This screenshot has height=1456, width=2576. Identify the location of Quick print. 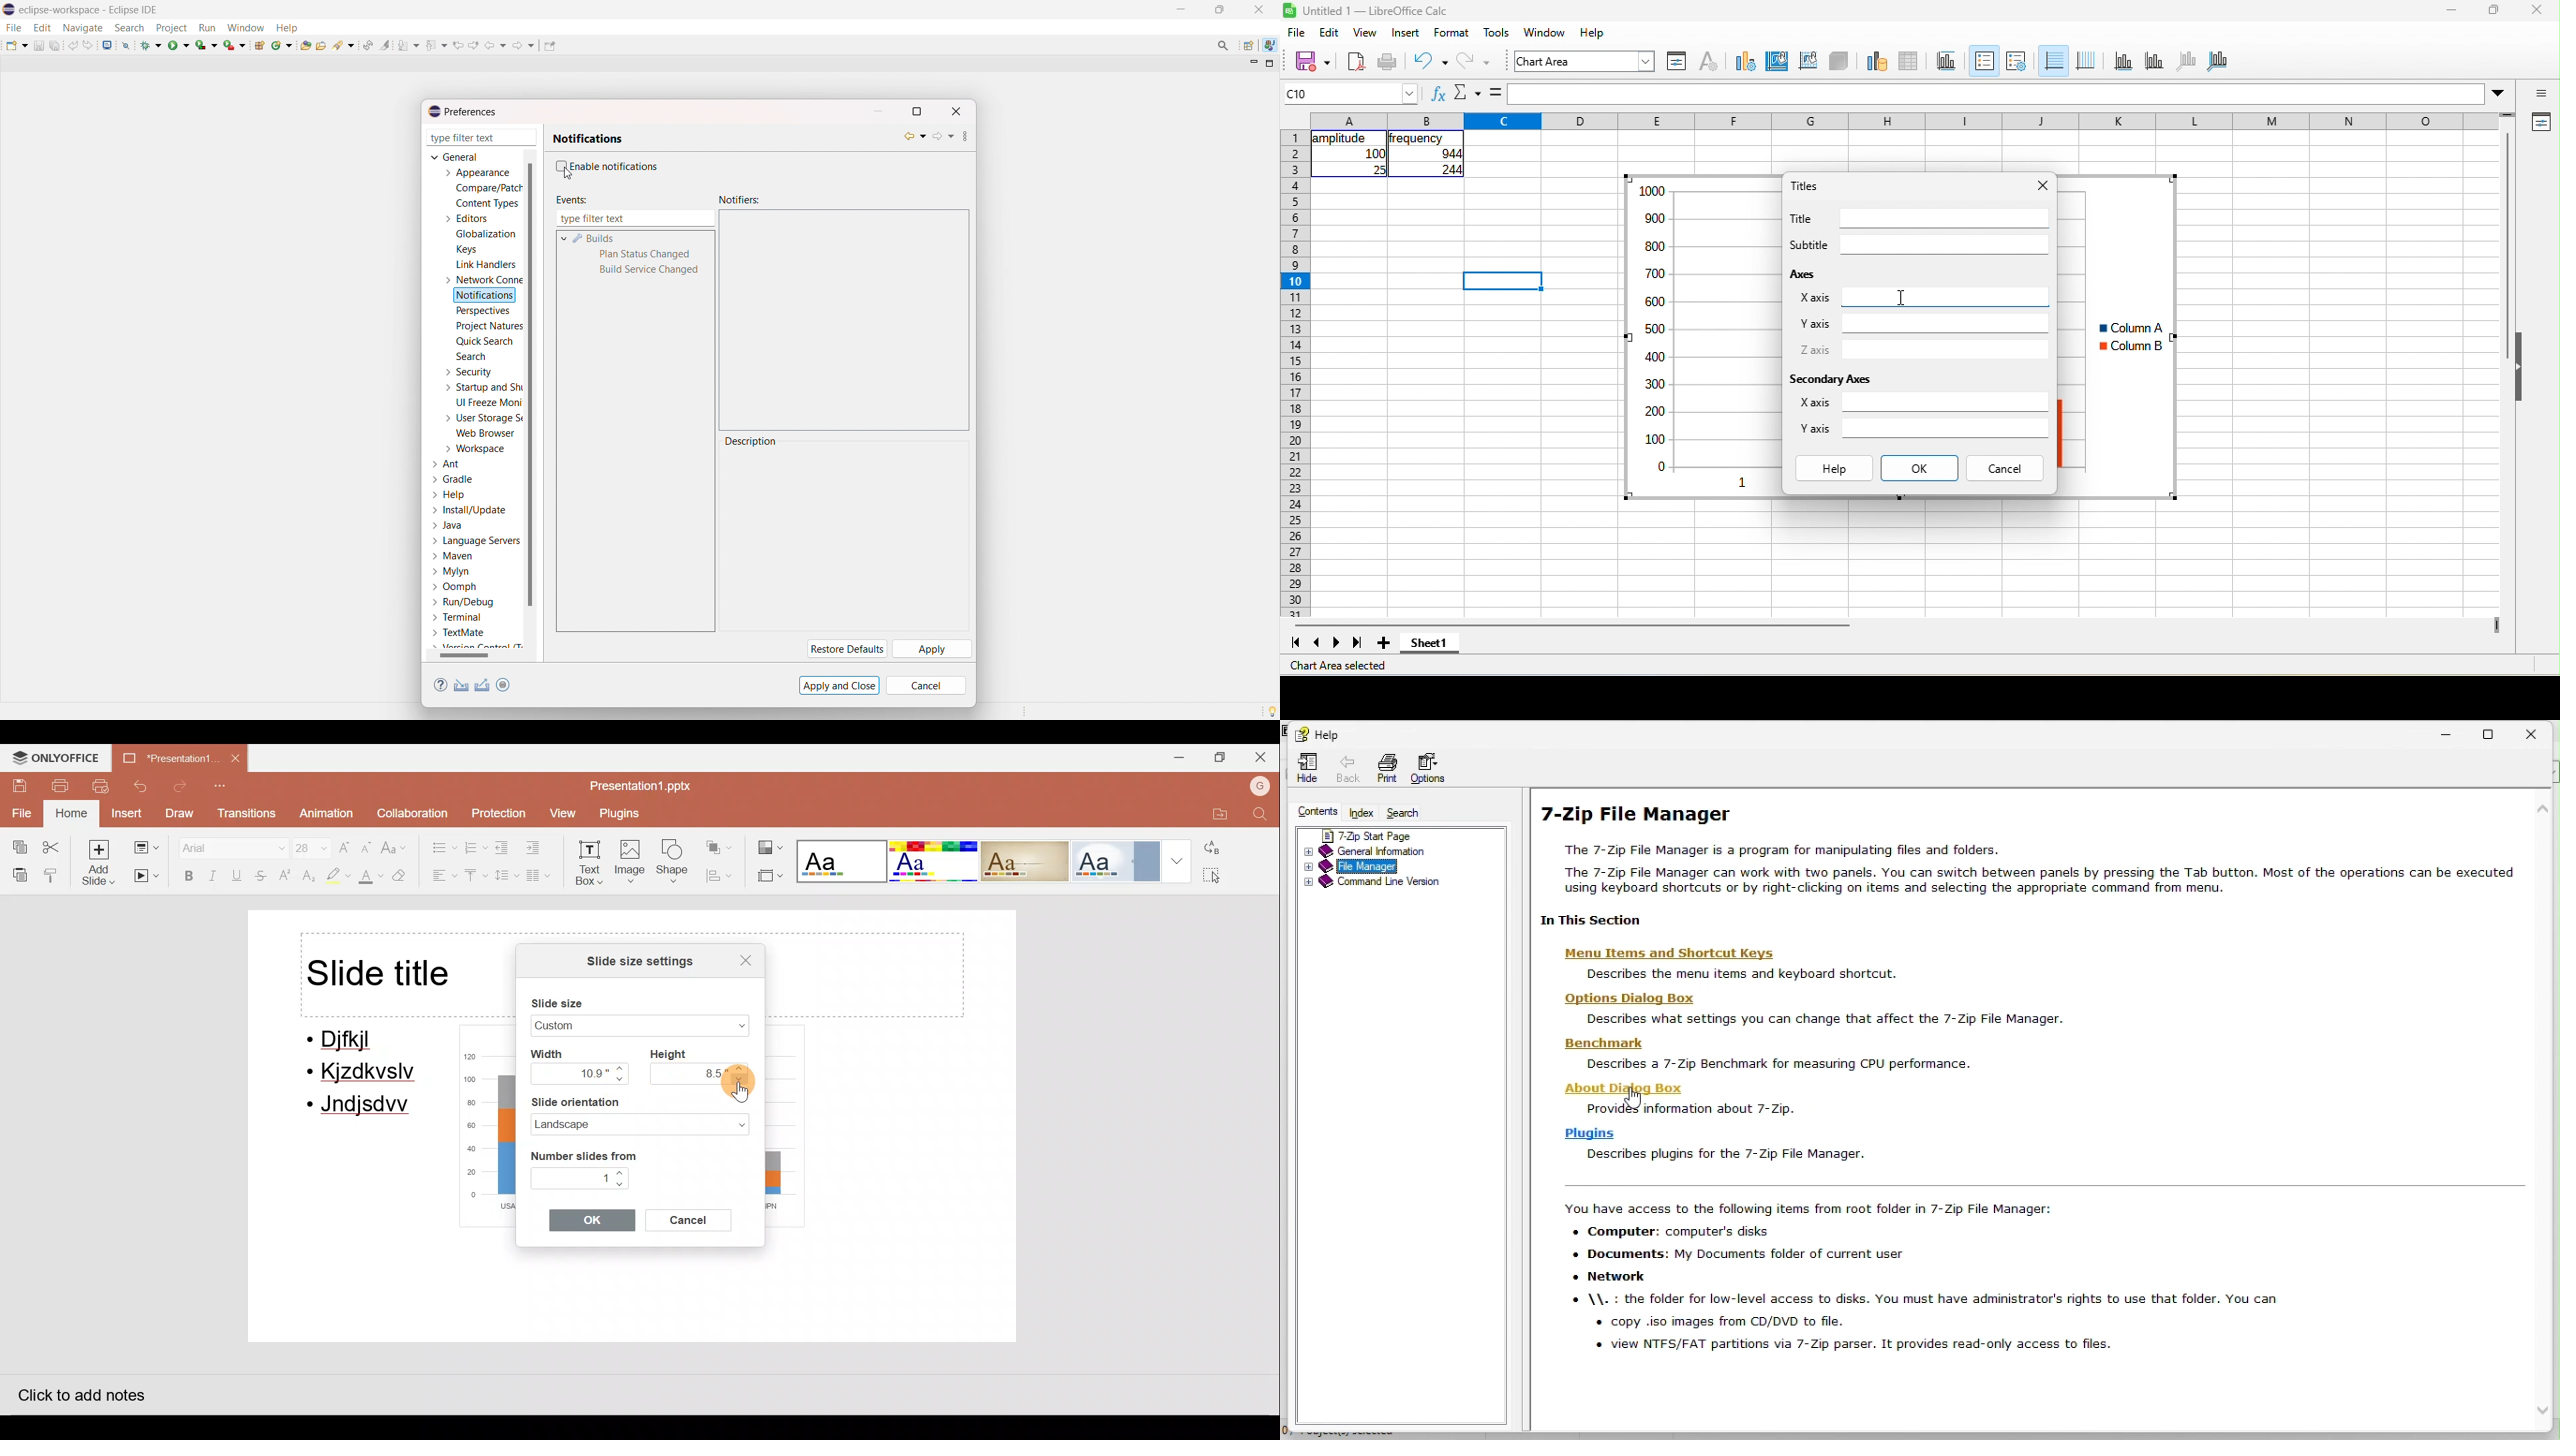
(103, 787).